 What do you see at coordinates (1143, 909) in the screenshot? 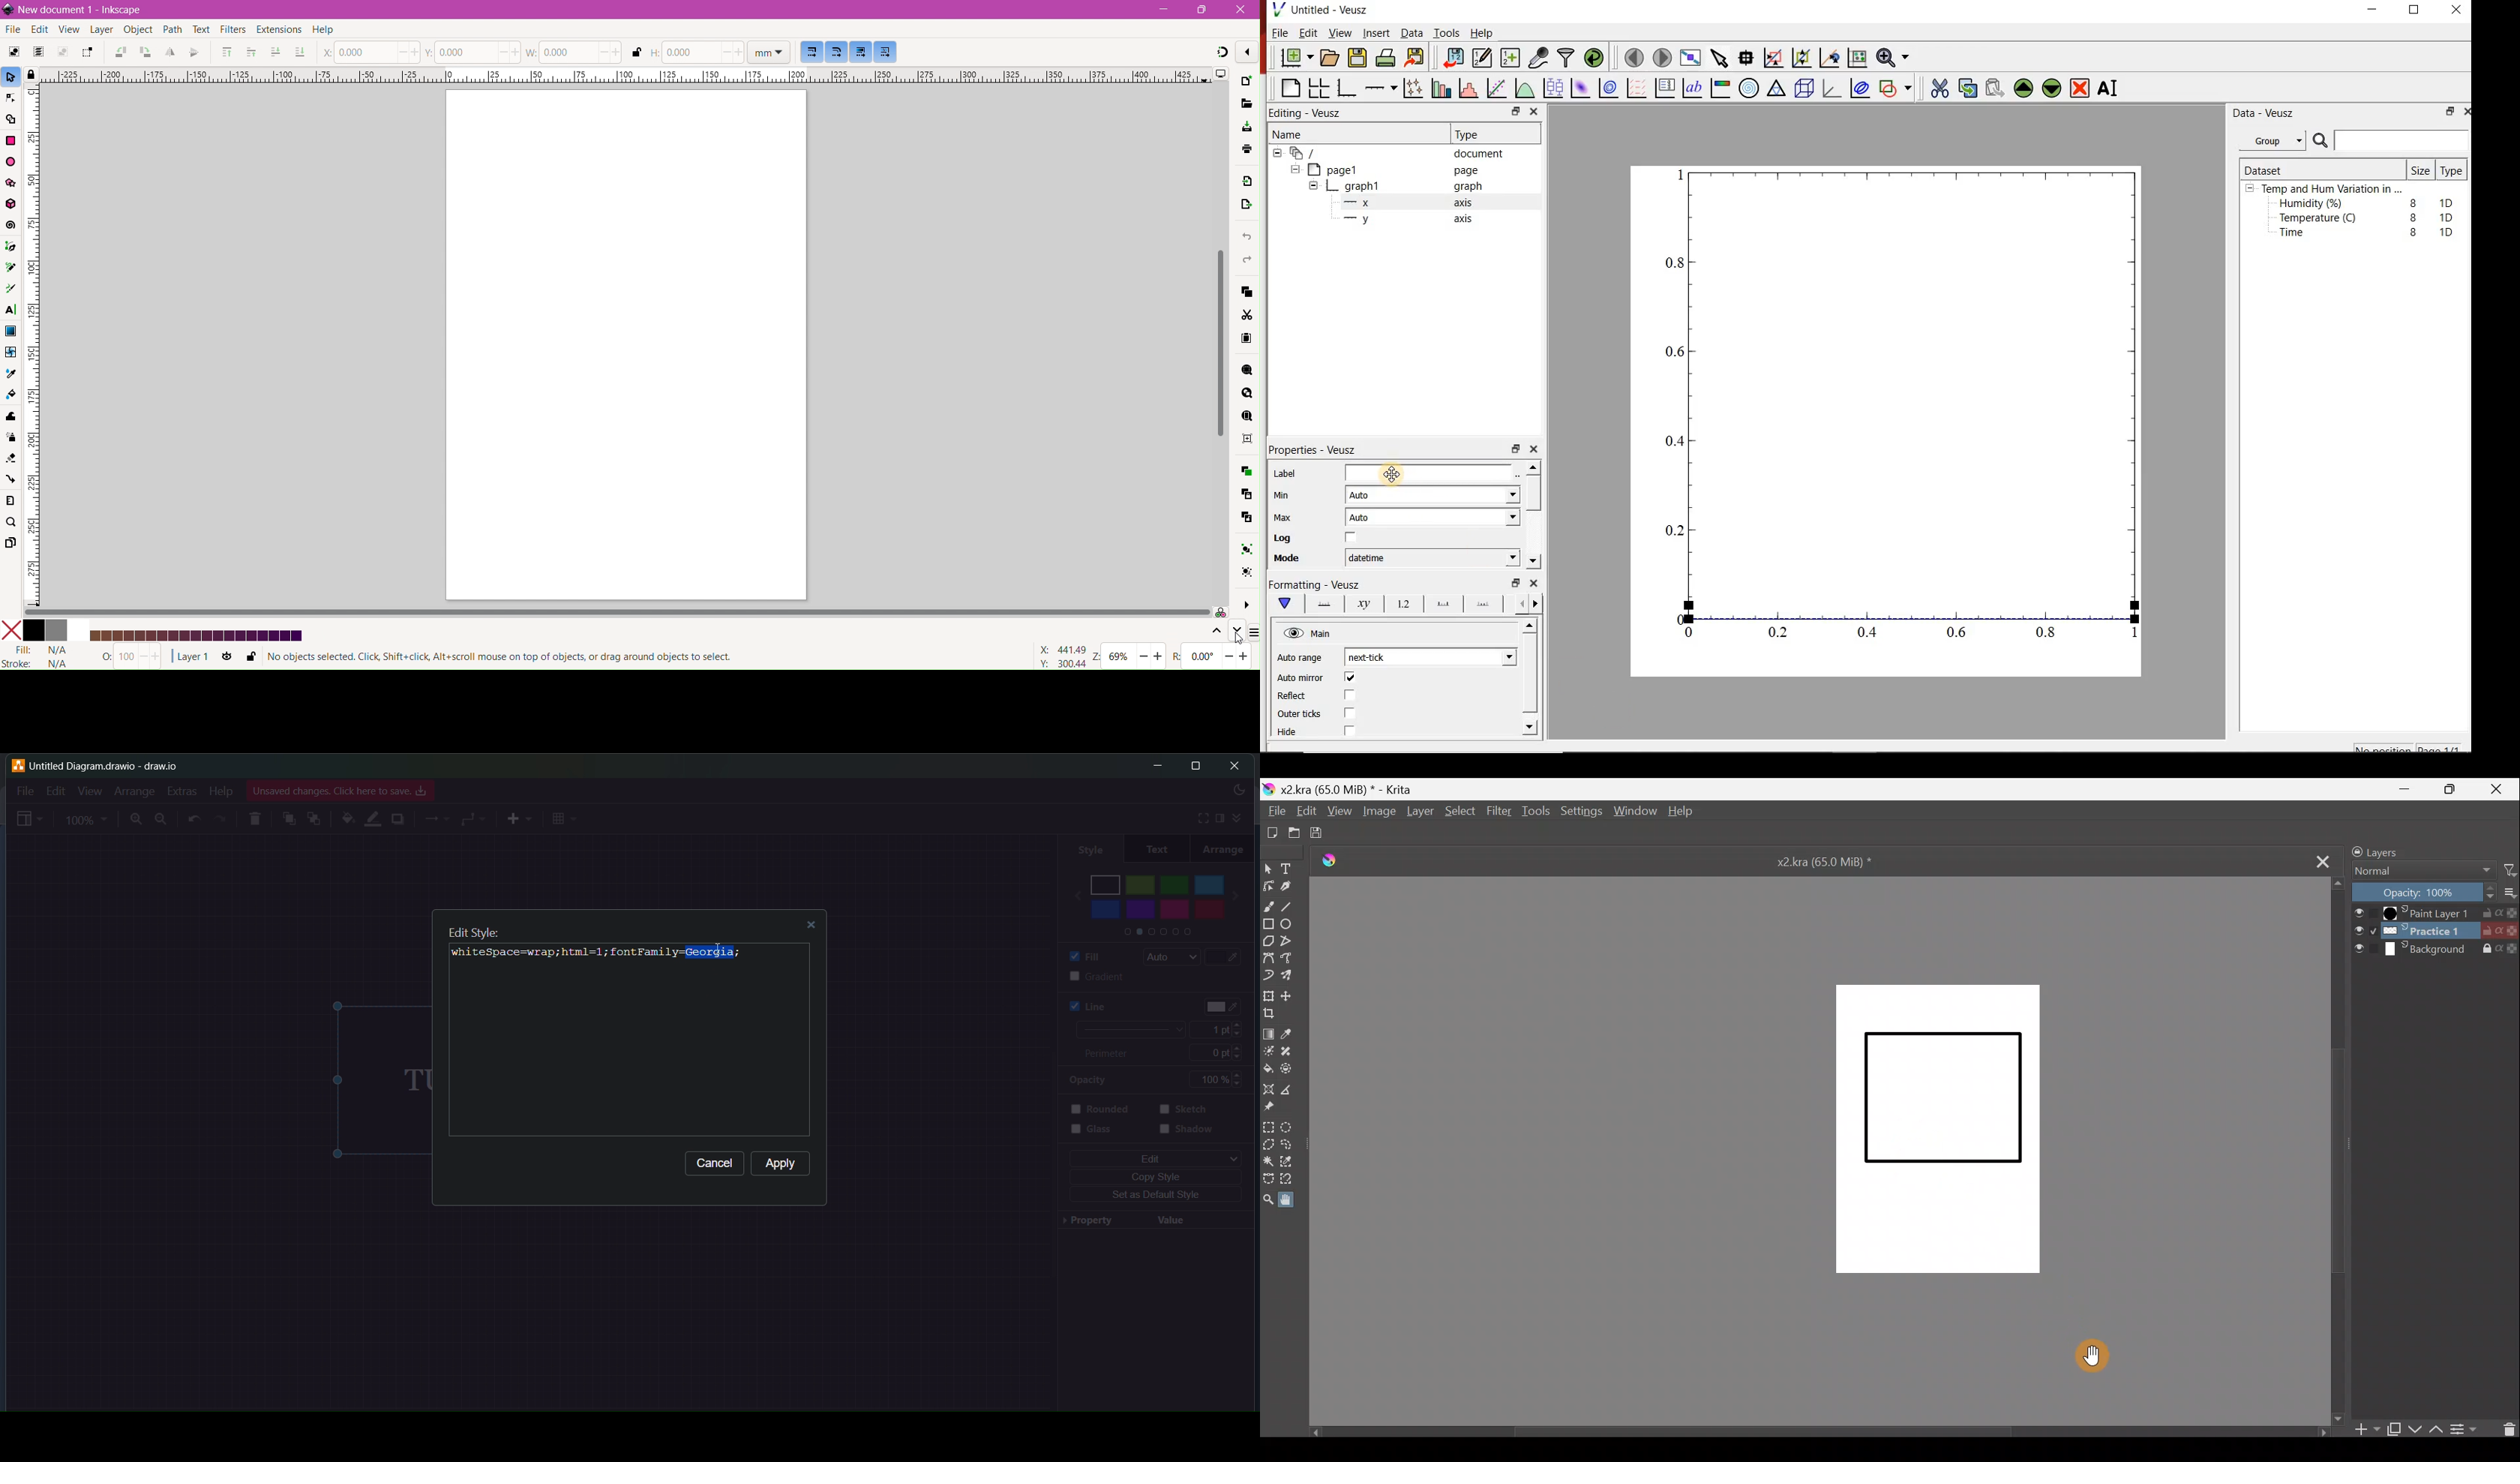
I see `purple` at bounding box center [1143, 909].